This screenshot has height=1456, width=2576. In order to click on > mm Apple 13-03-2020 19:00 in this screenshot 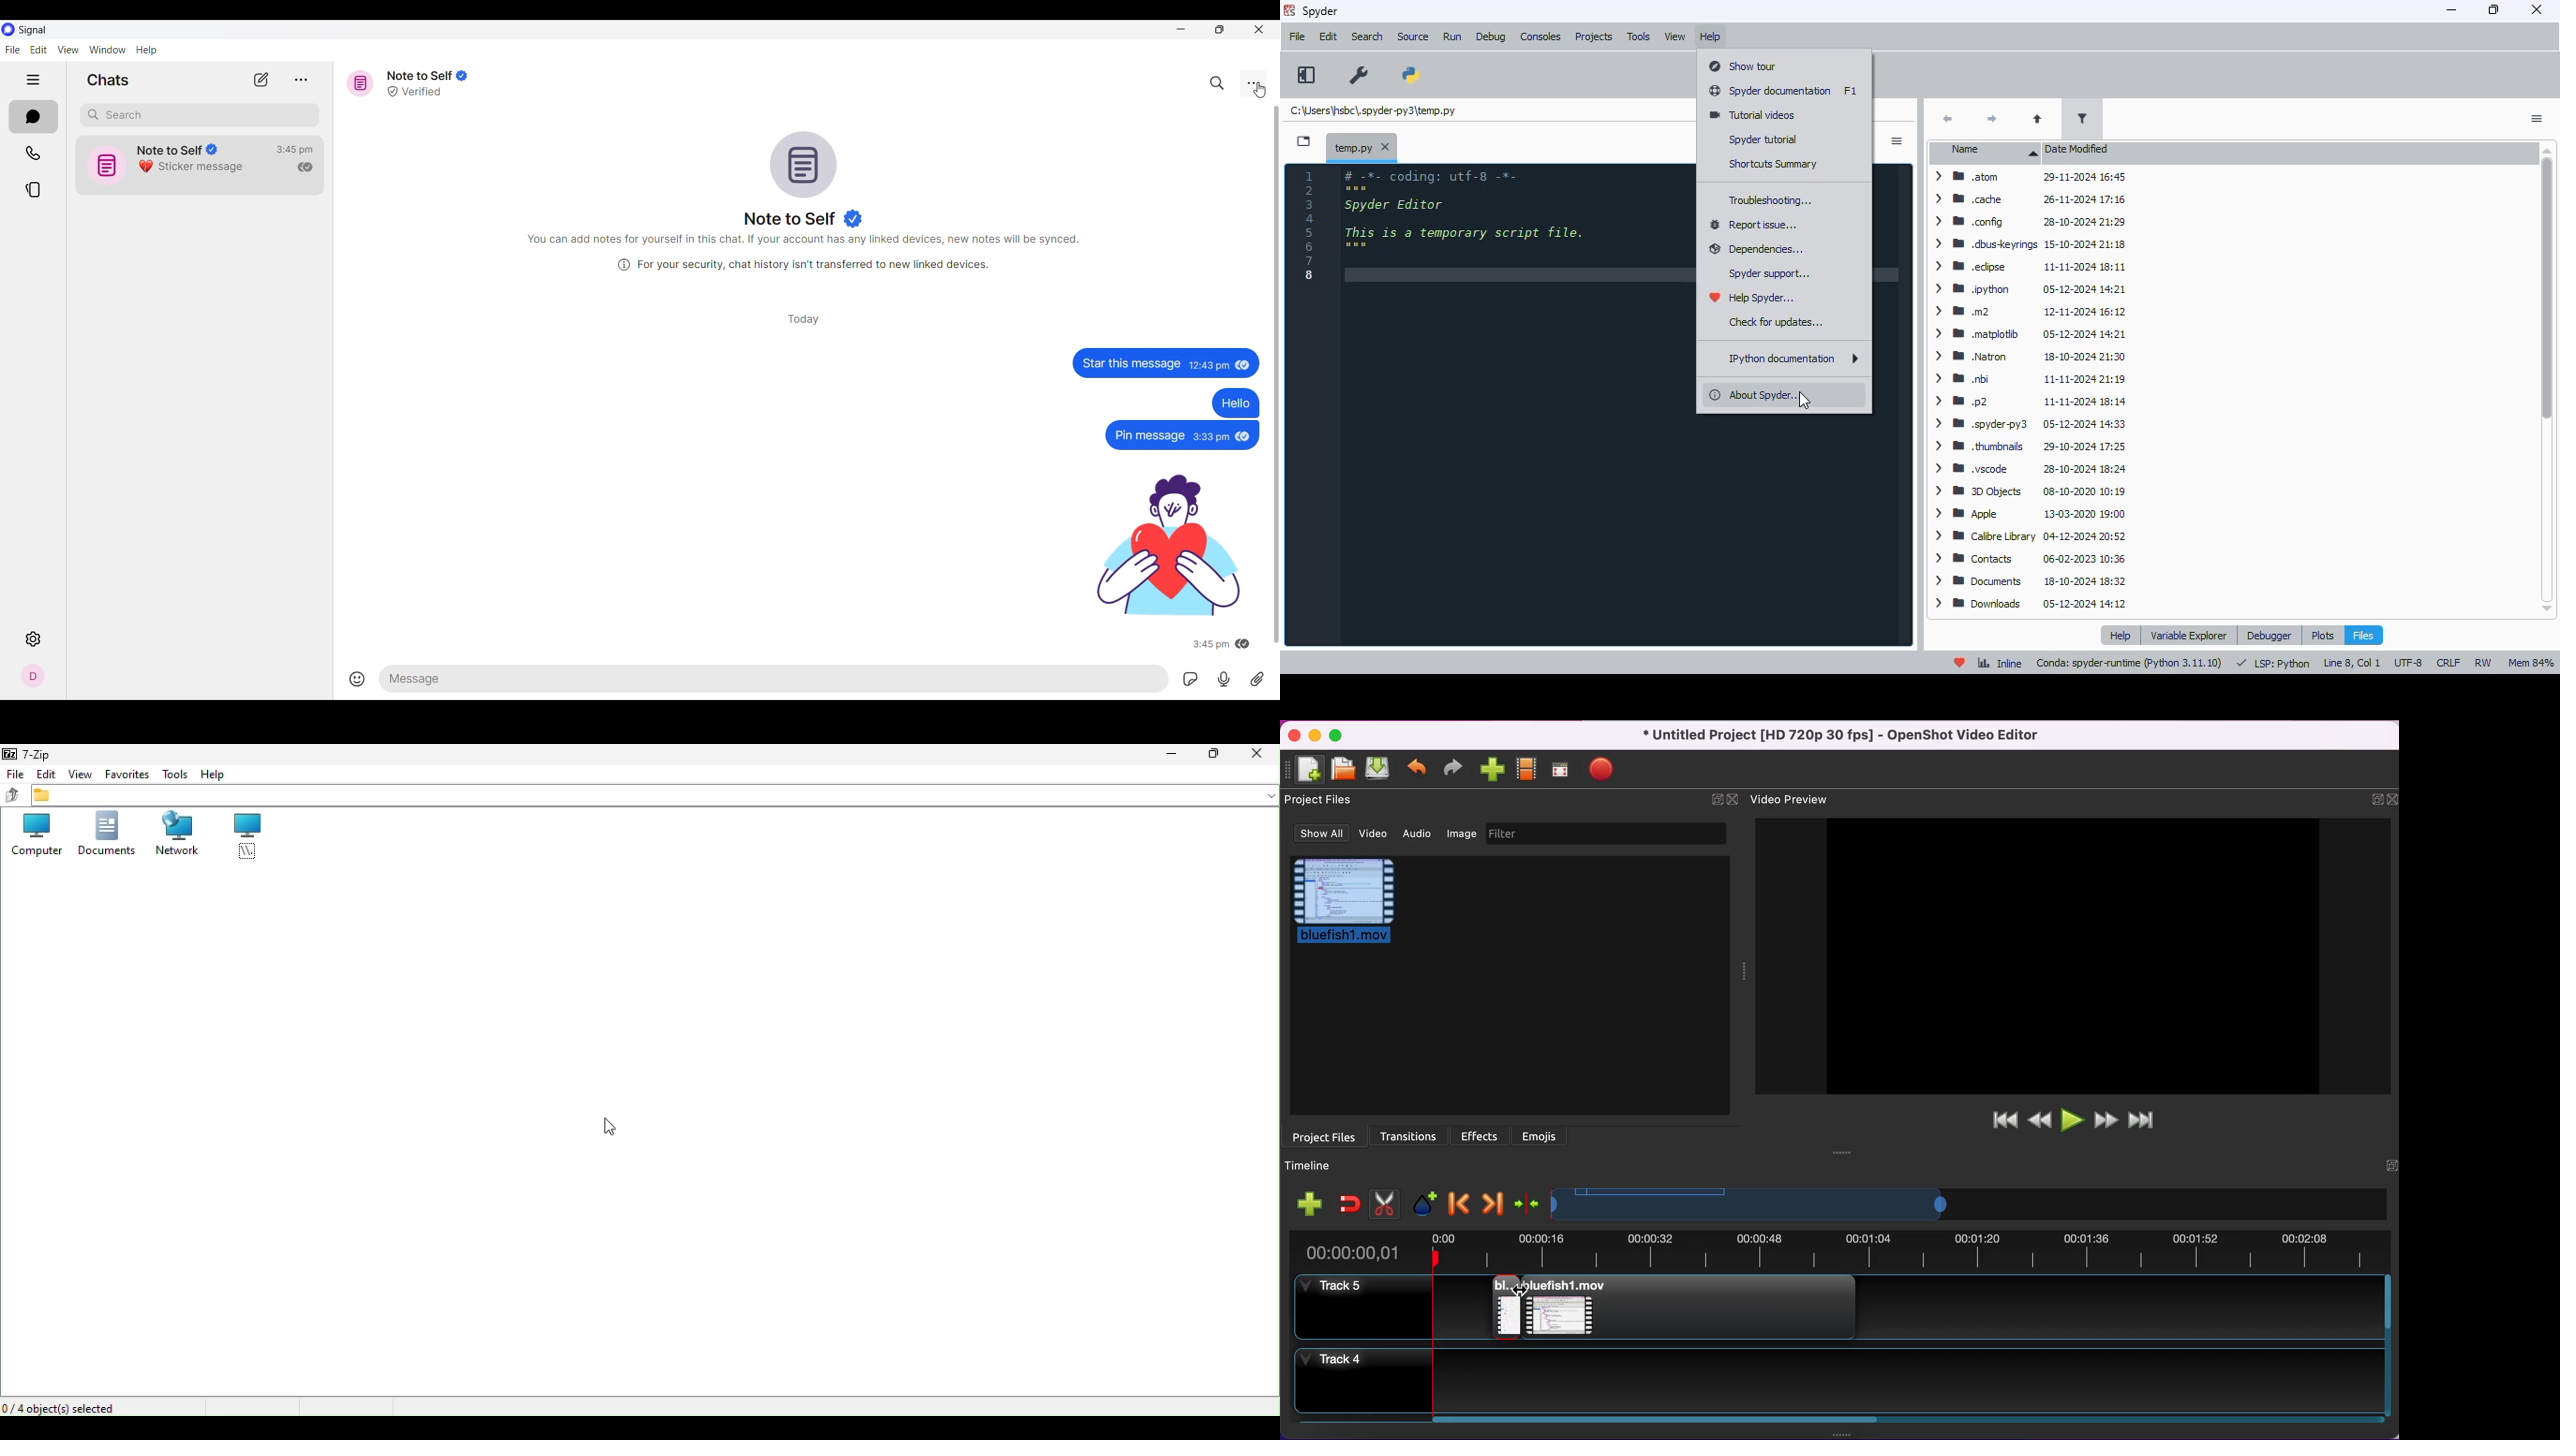, I will do `click(2031, 513)`.